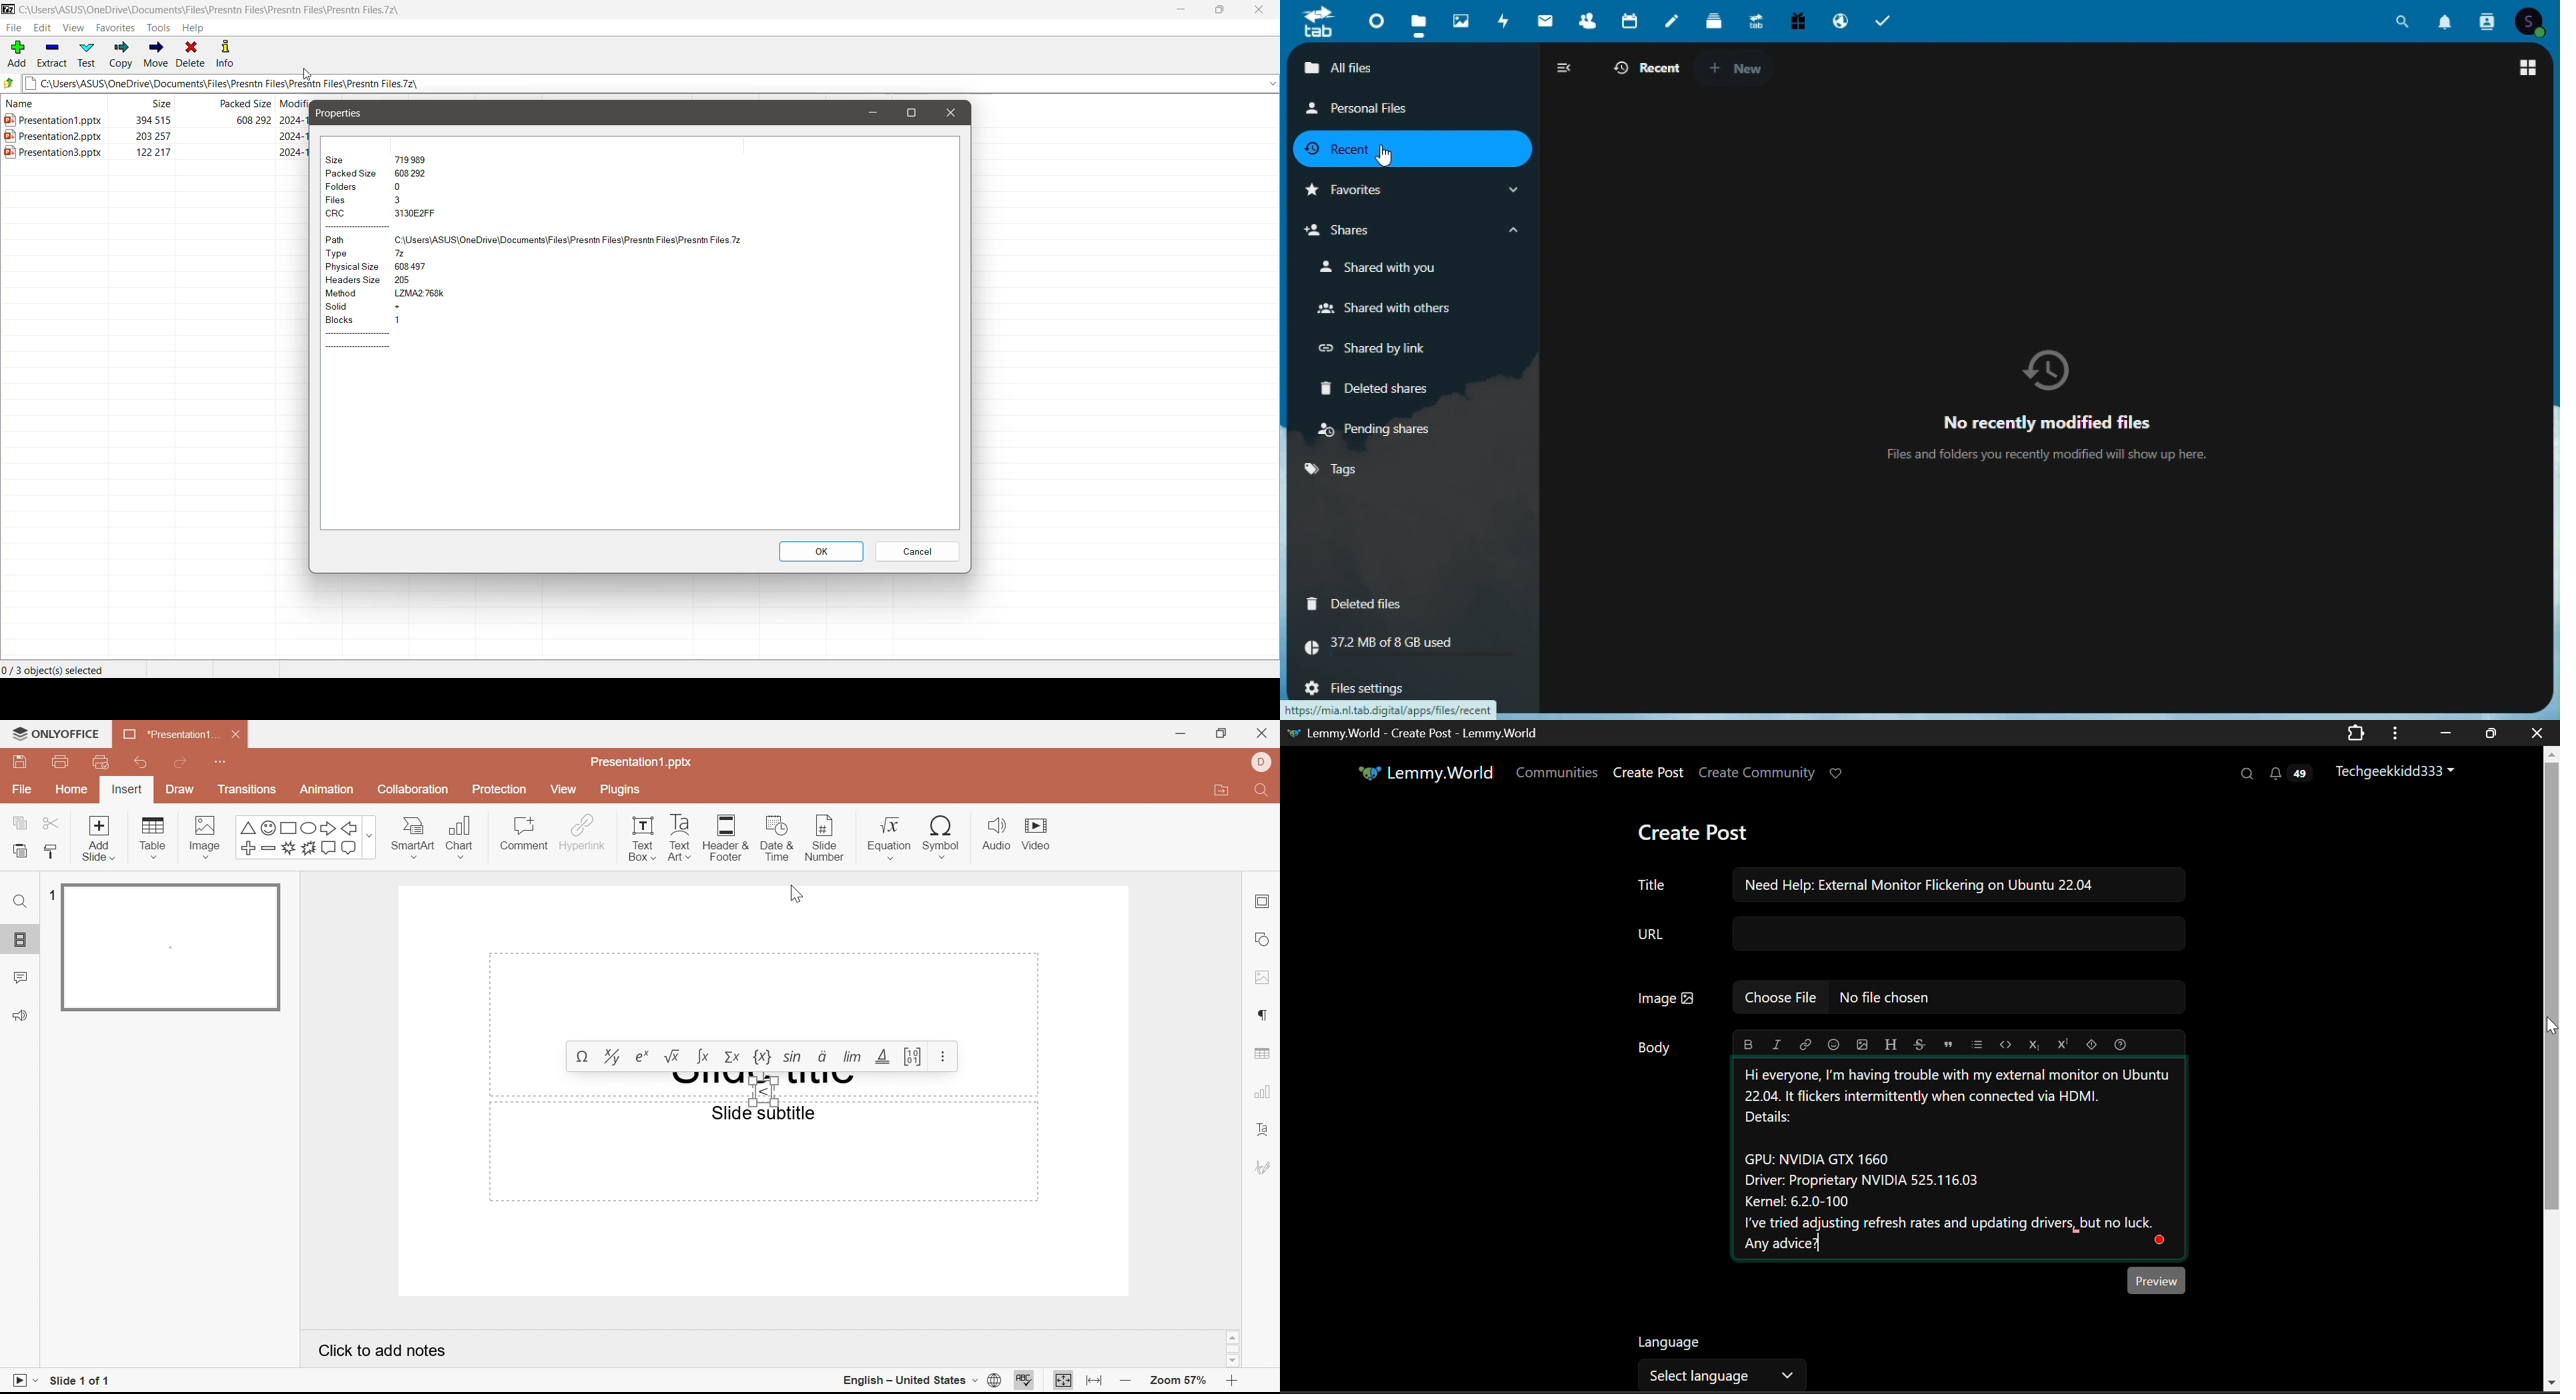  What do you see at coordinates (51, 137) in the screenshot?
I see `Presentation2.pptx` at bounding box center [51, 137].